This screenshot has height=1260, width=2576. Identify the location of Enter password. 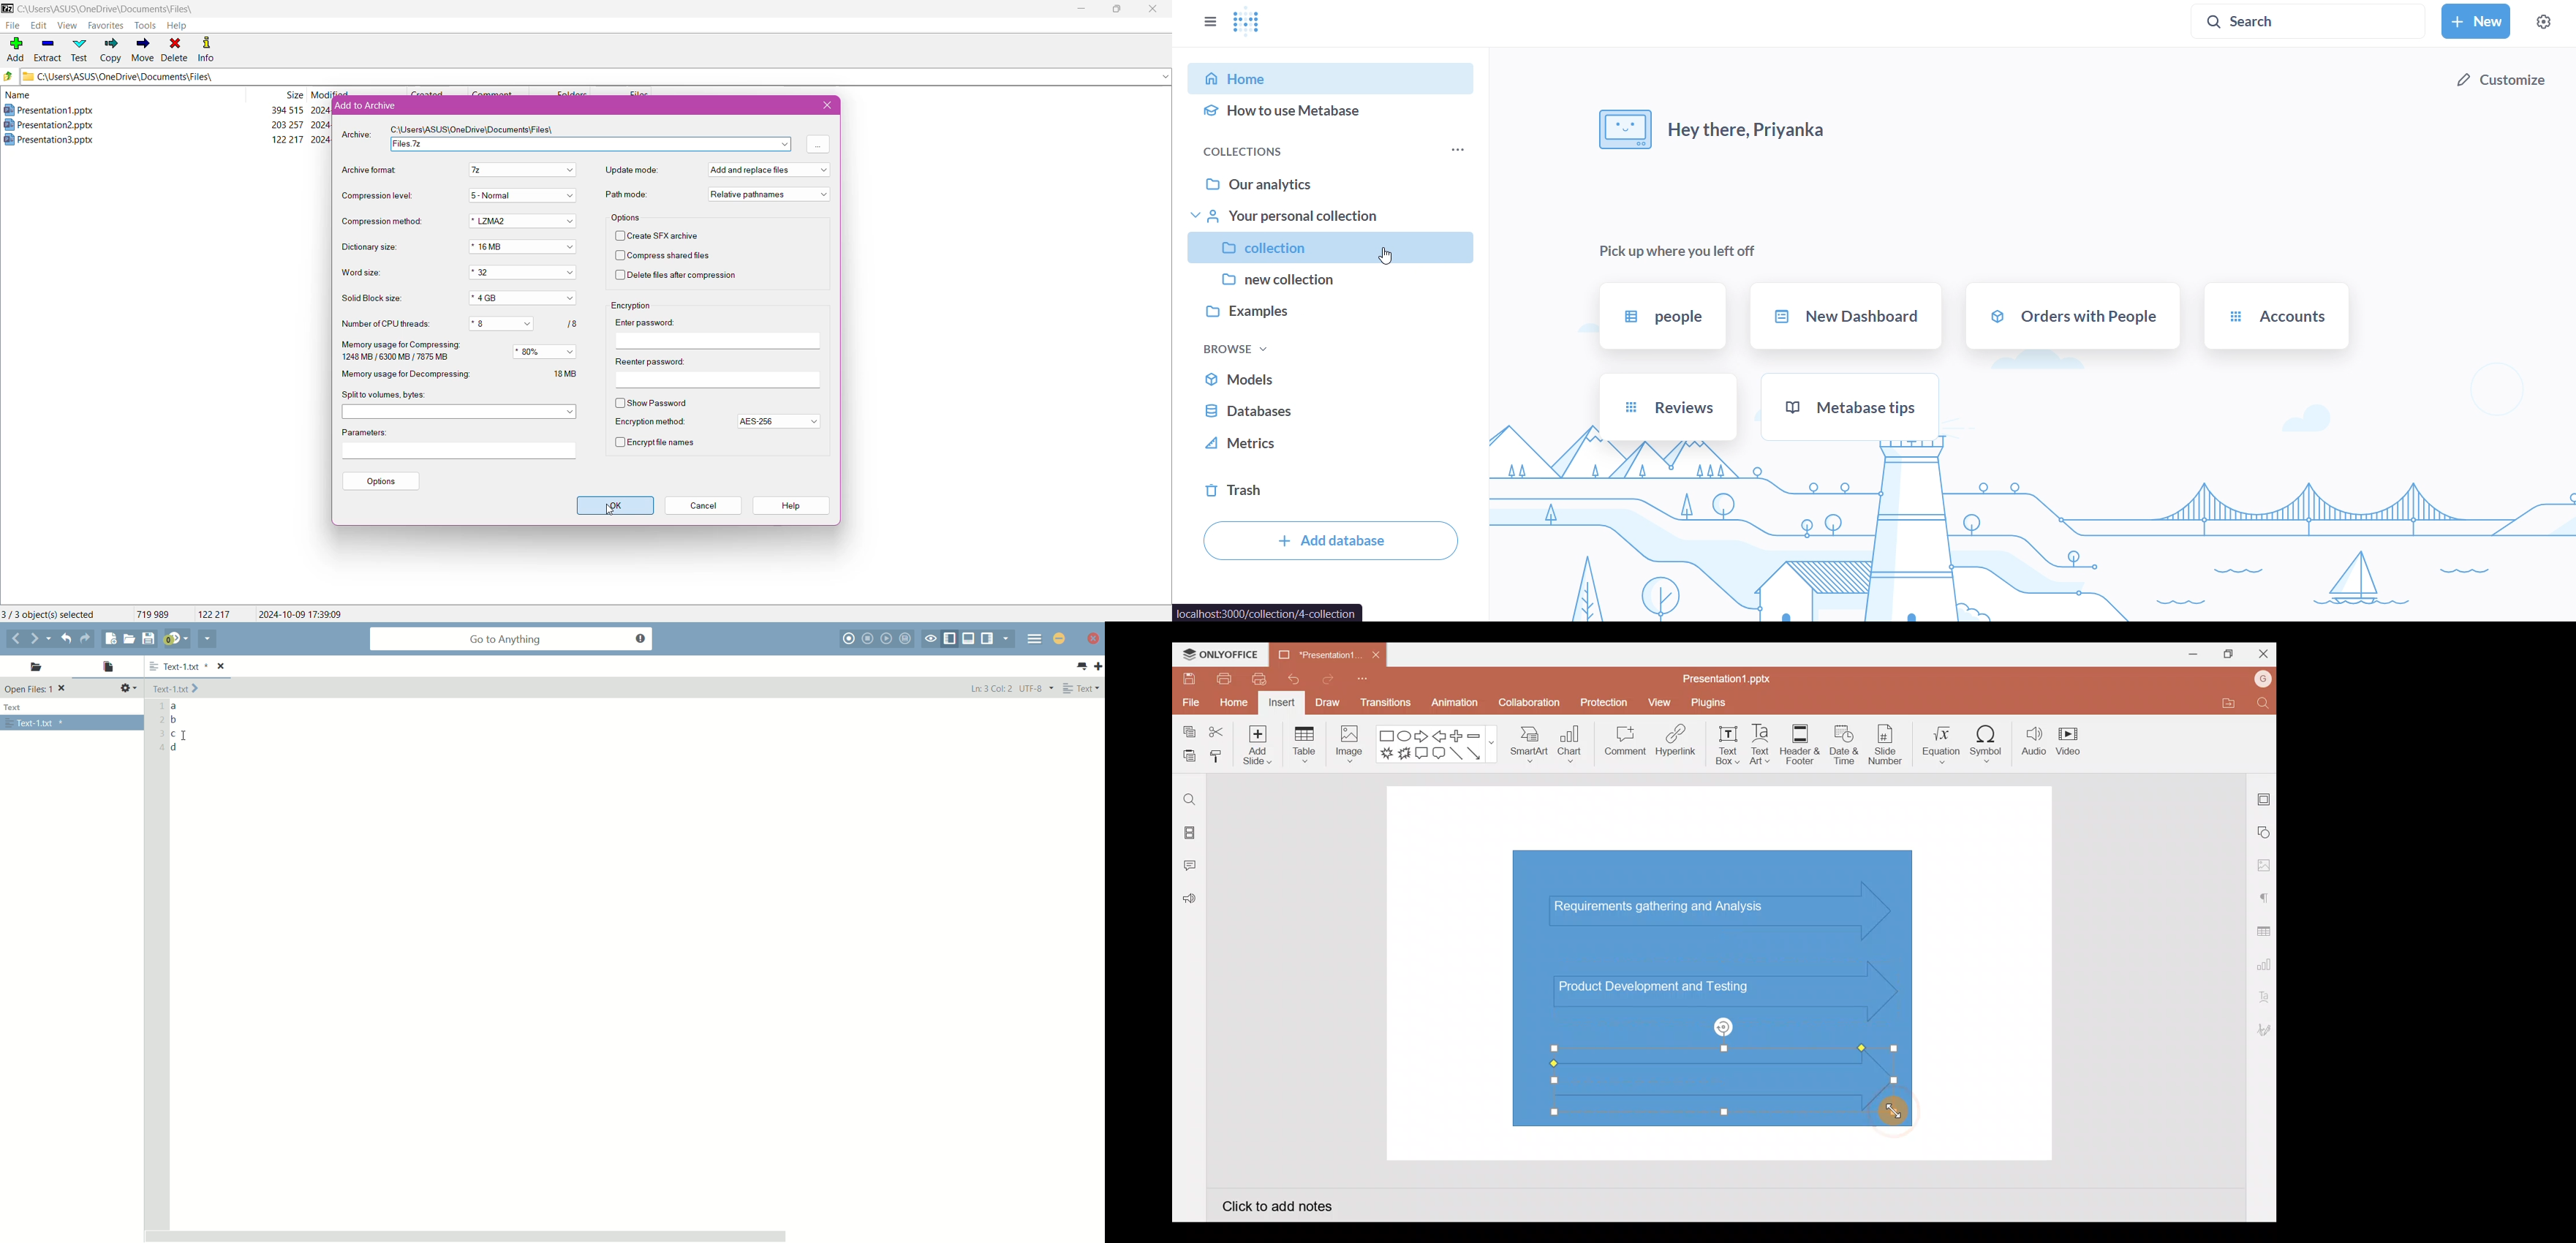
(652, 322).